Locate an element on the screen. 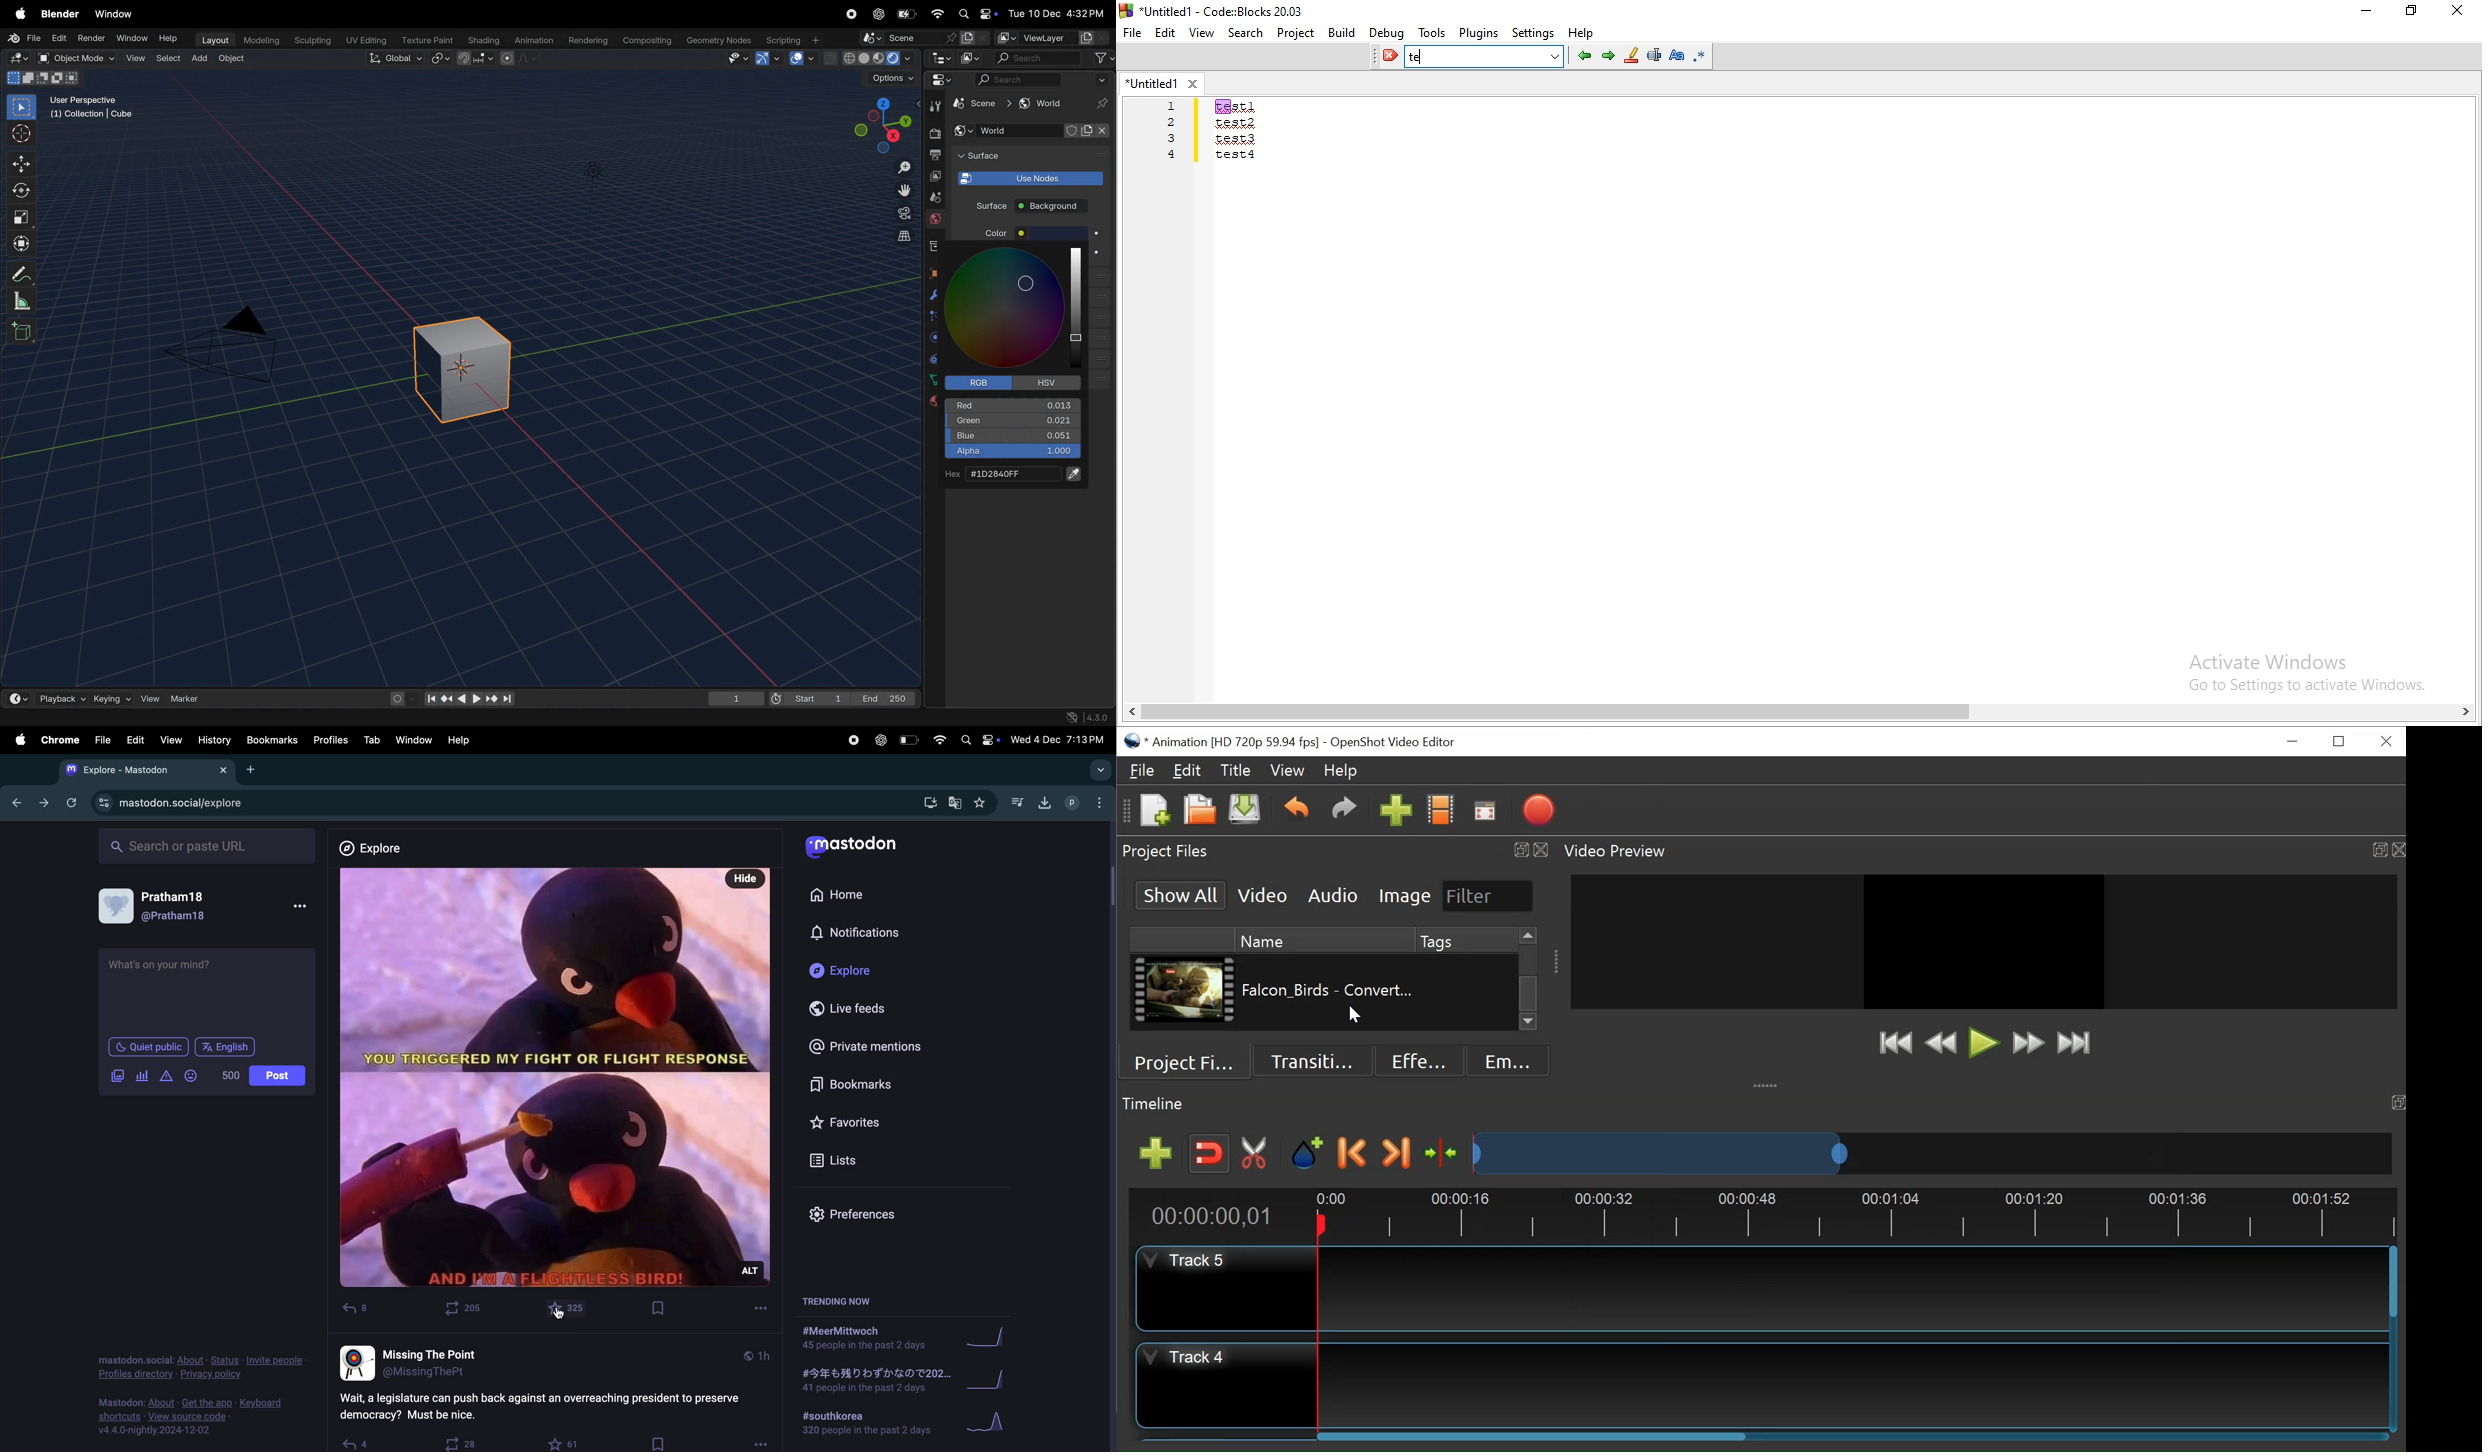 The width and height of the screenshot is (2492, 1456). Green is located at coordinates (1013, 424).